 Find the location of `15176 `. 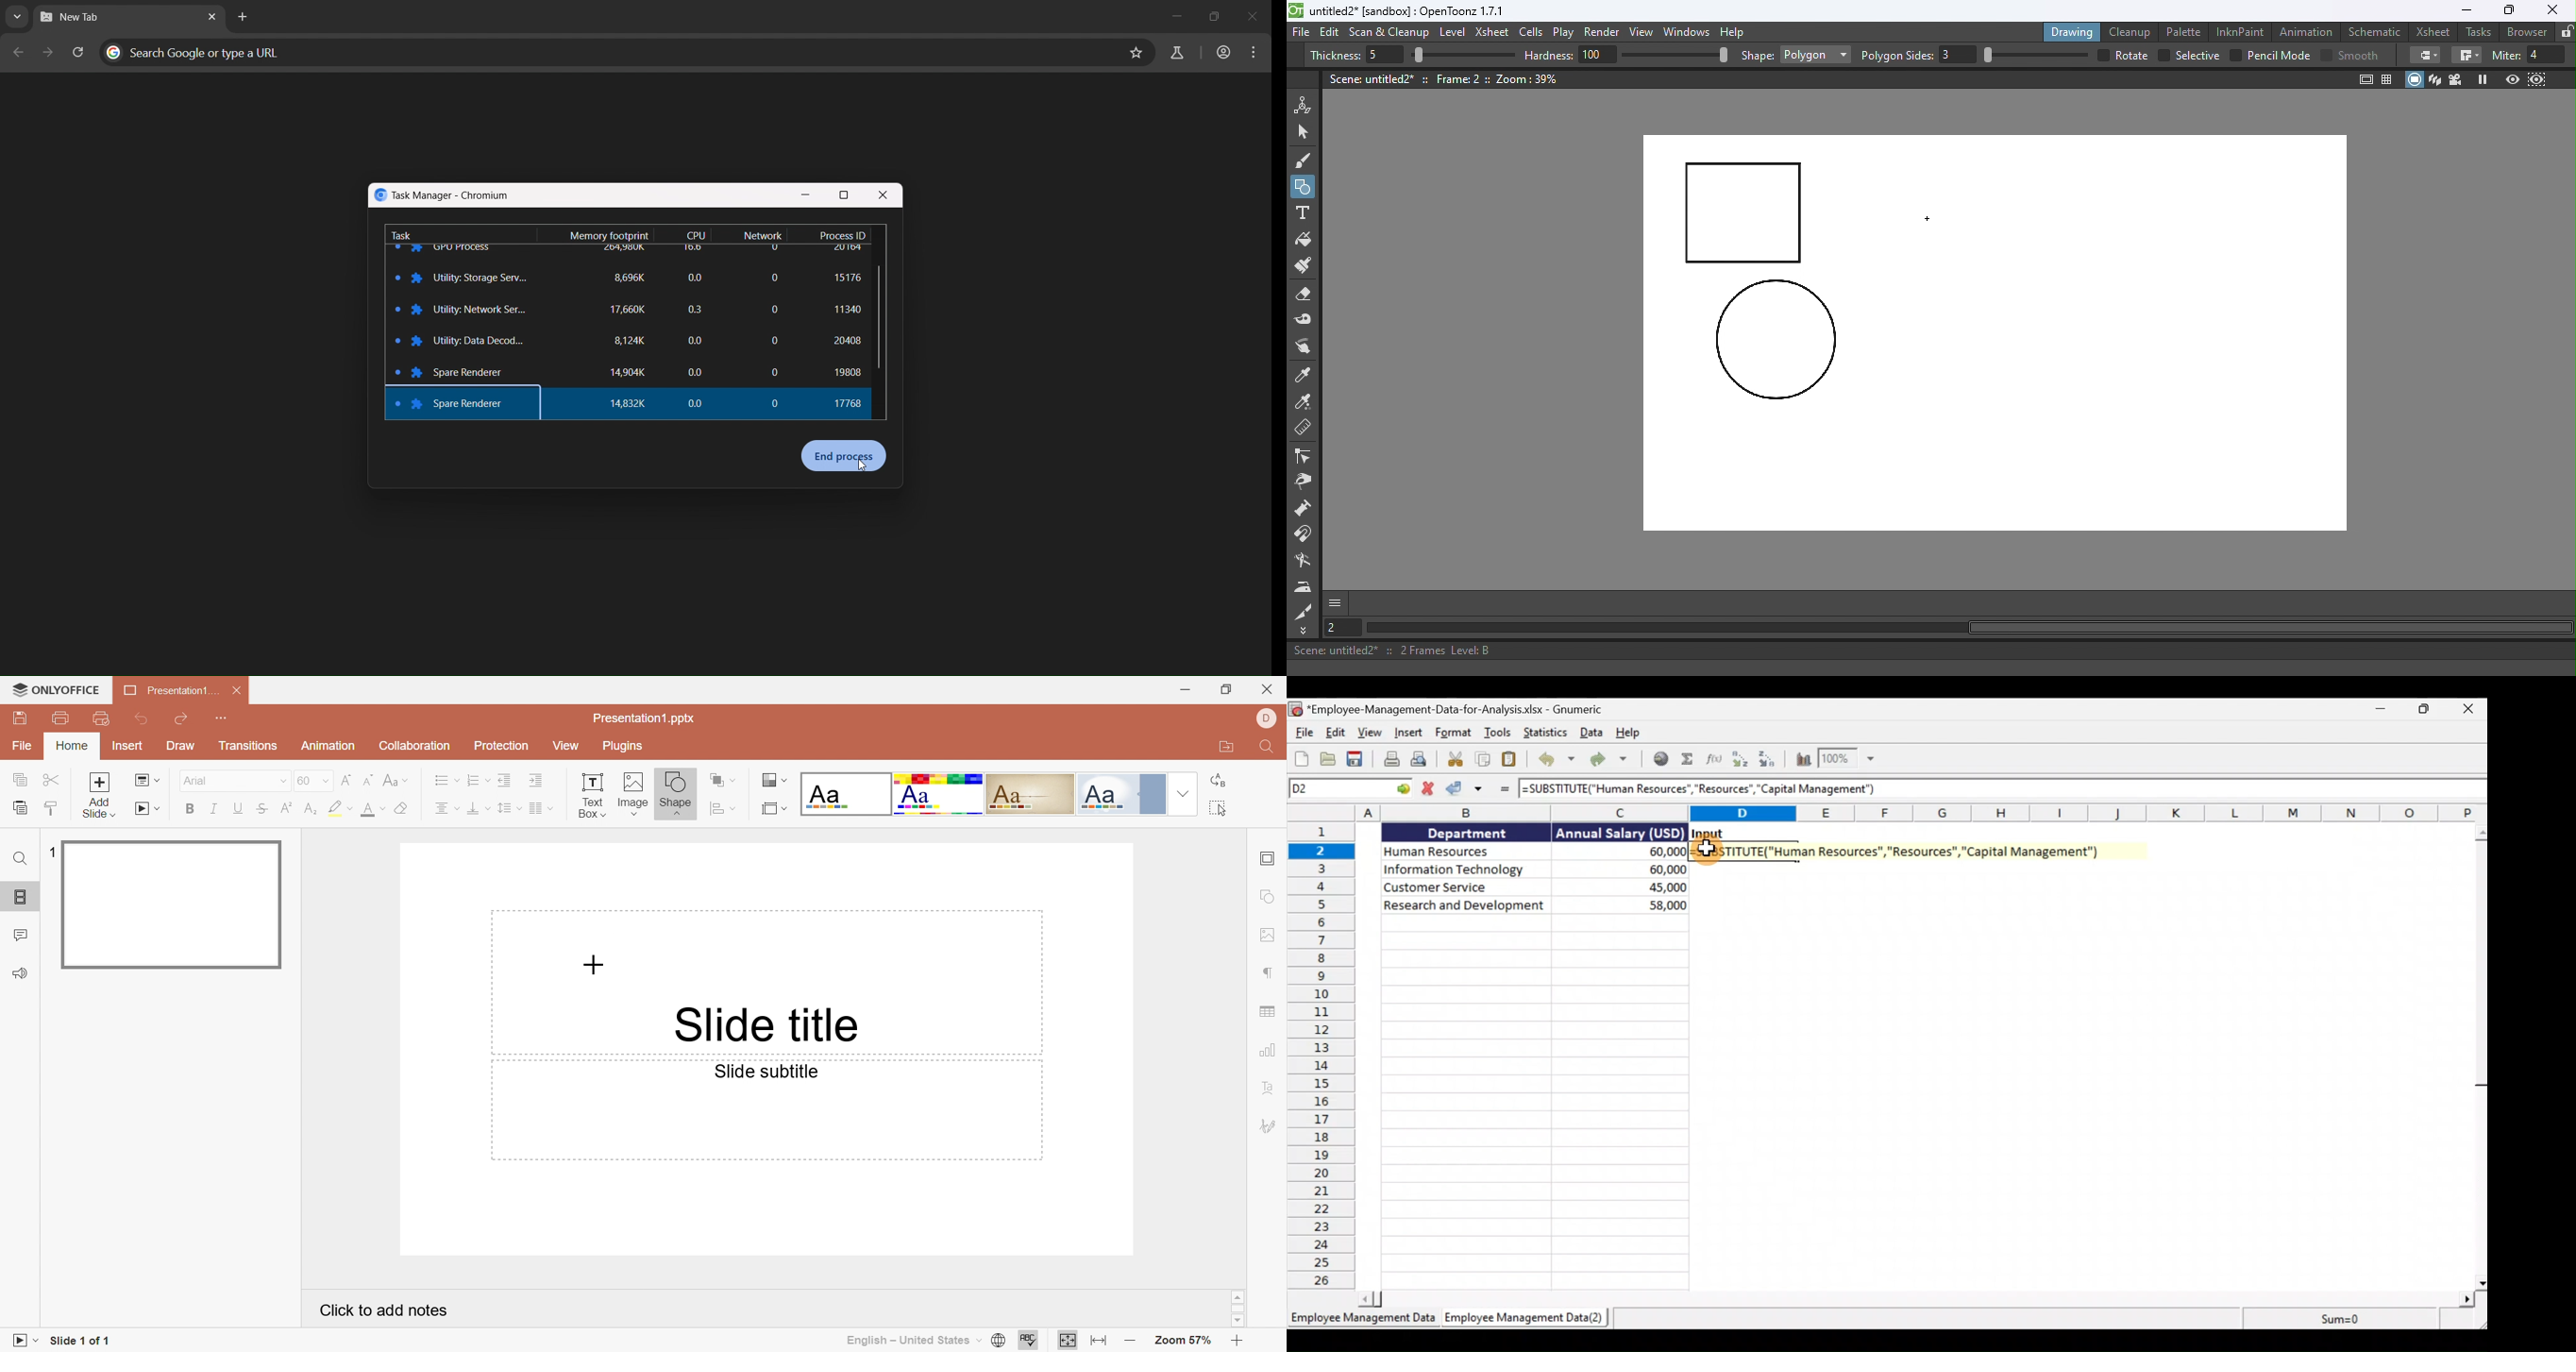

15176  is located at coordinates (847, 280).